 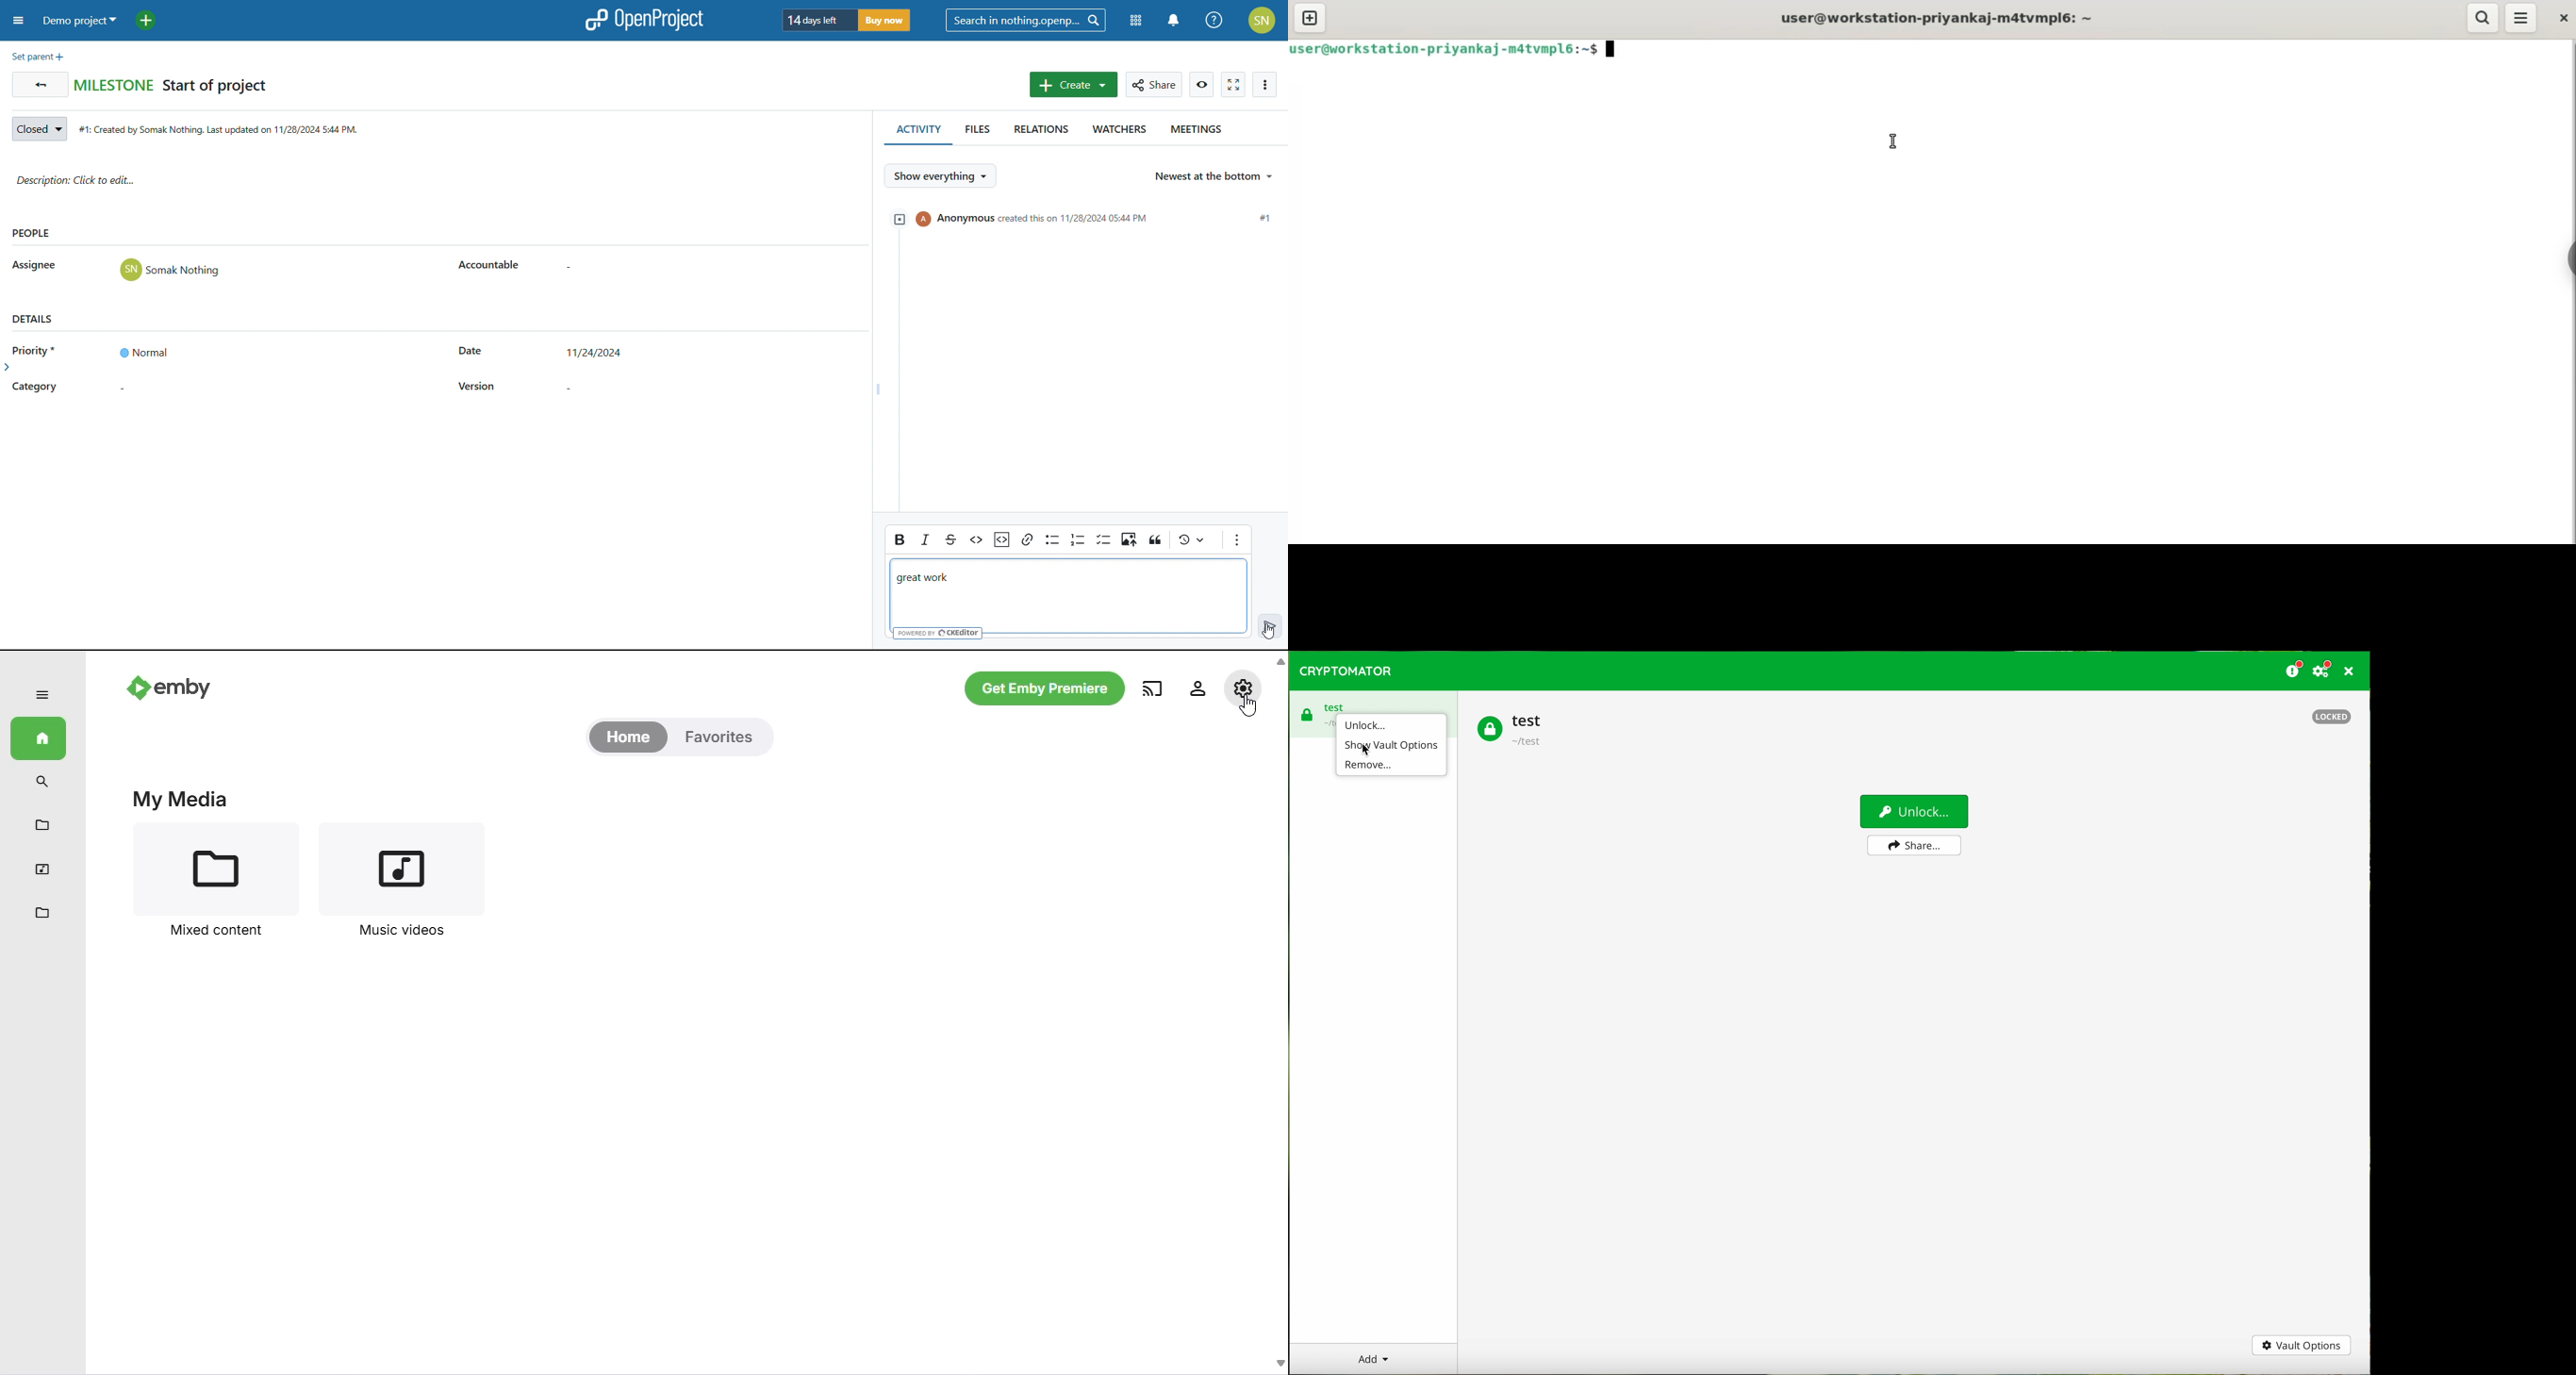 I want to click on bullet list, so click(x=1051, y=540).